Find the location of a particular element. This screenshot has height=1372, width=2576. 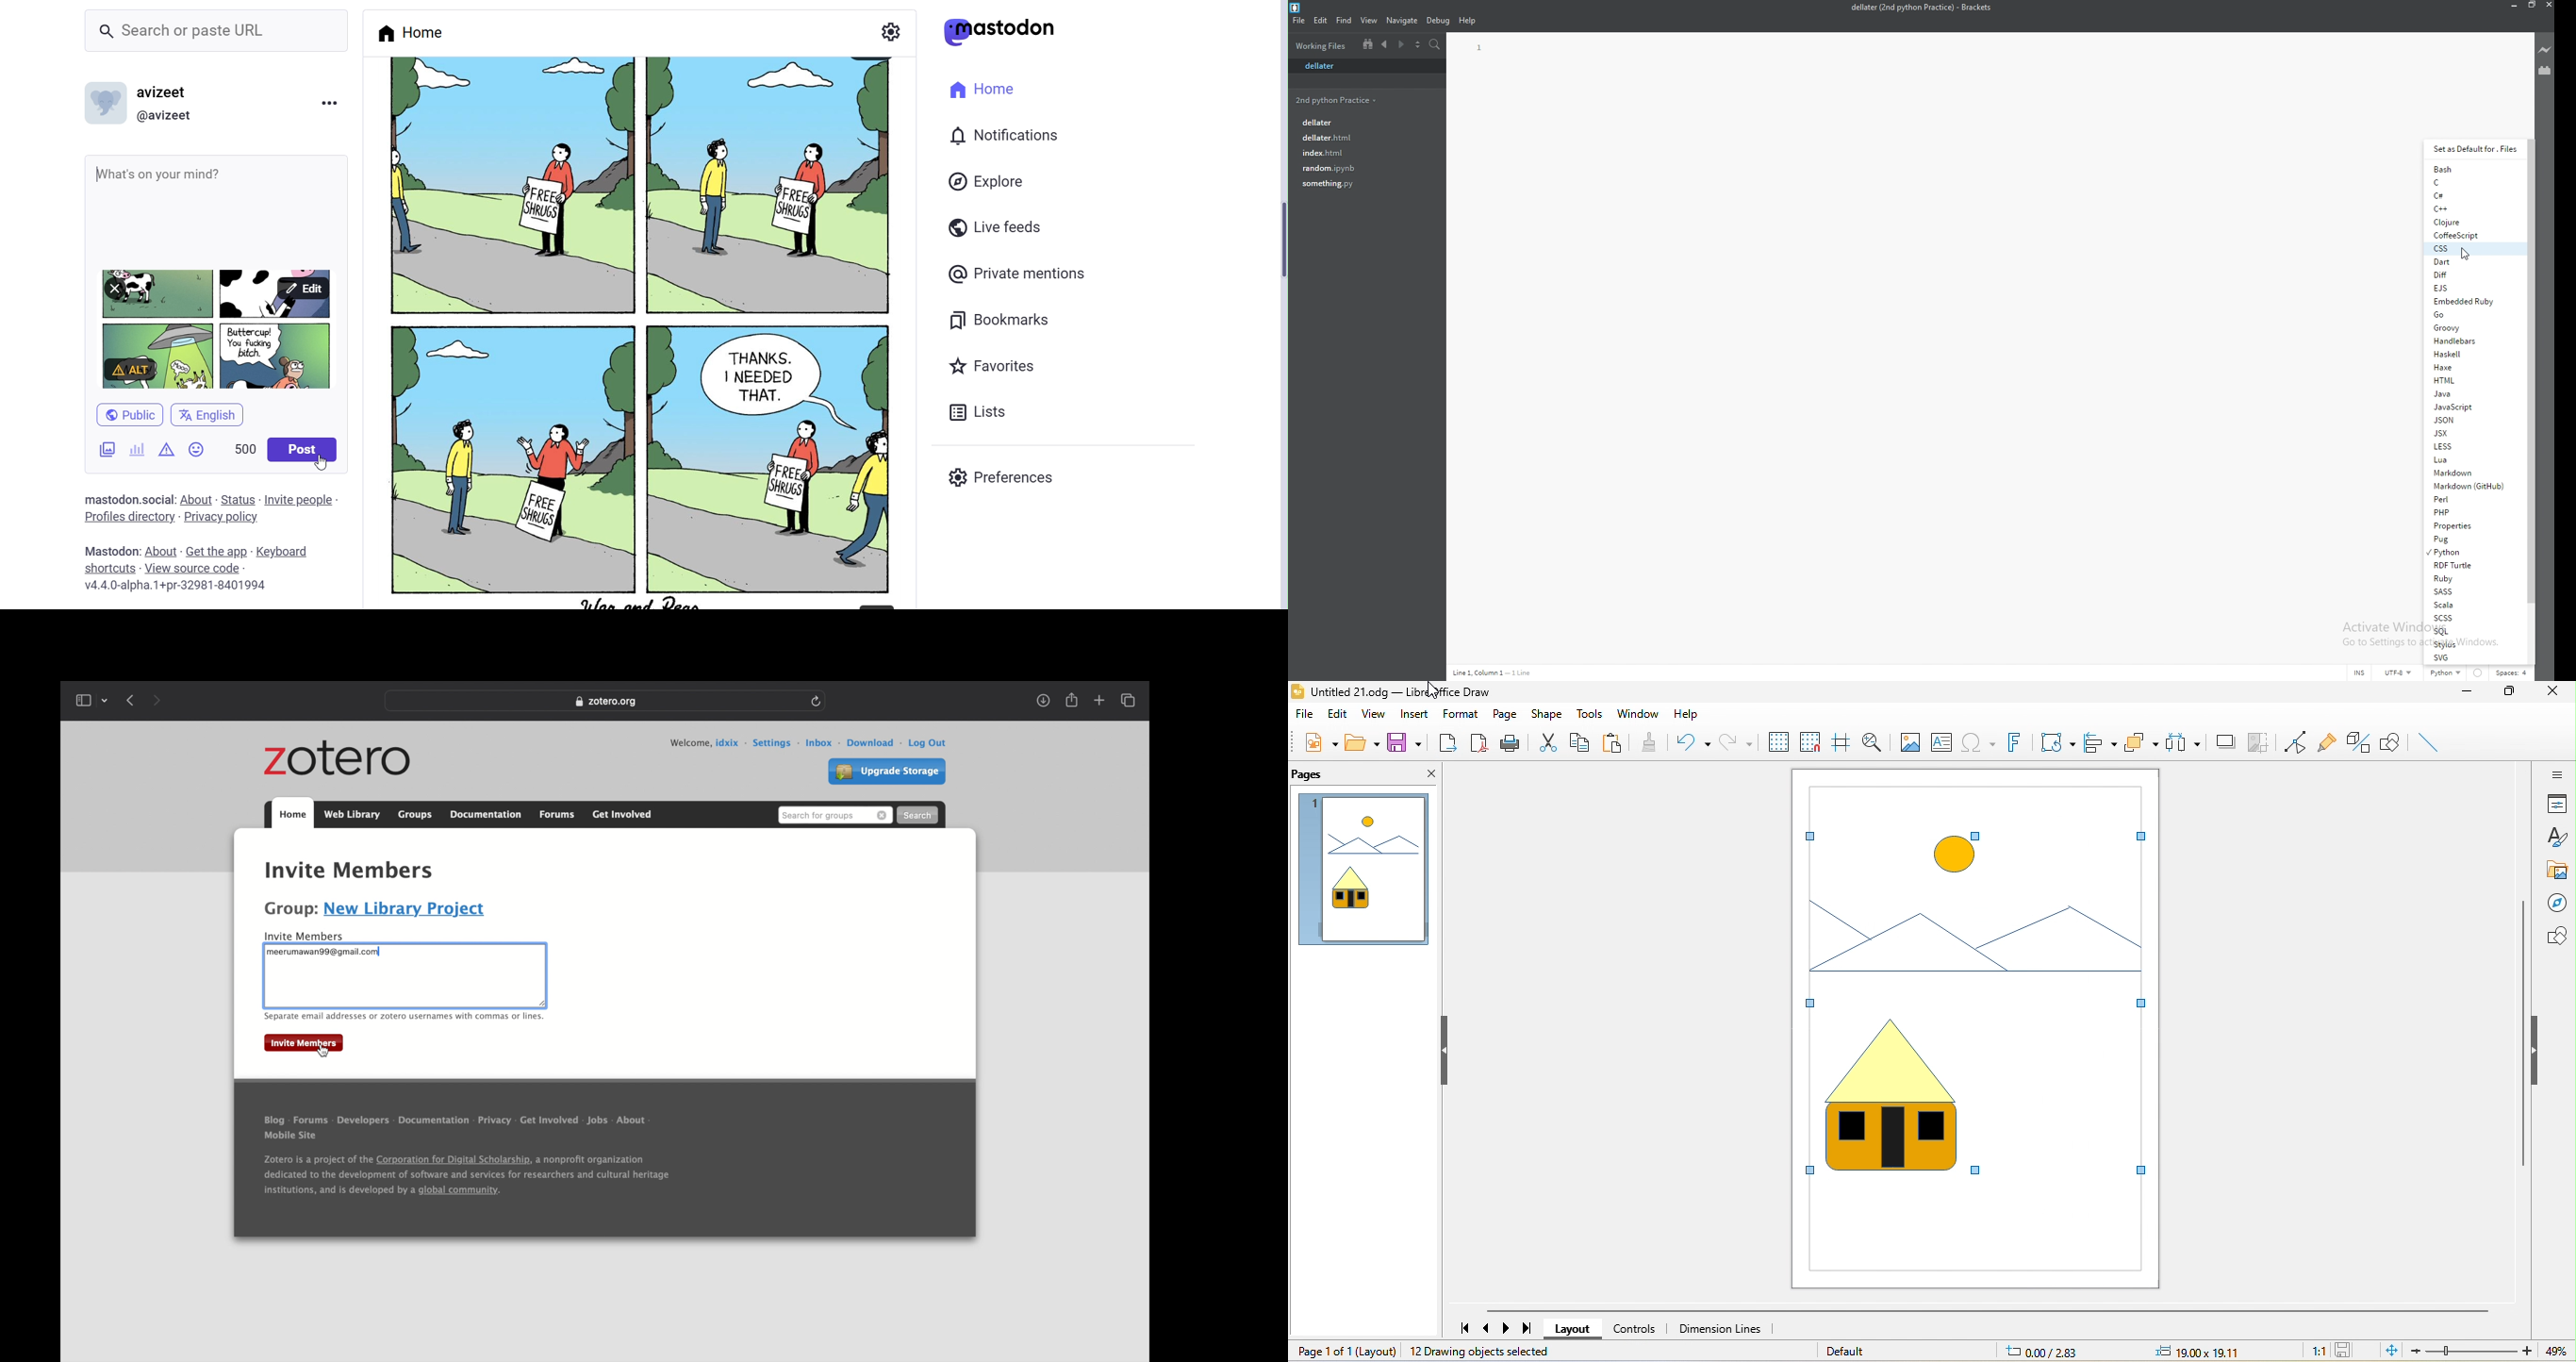

settings is located at coordinates (776, 742).